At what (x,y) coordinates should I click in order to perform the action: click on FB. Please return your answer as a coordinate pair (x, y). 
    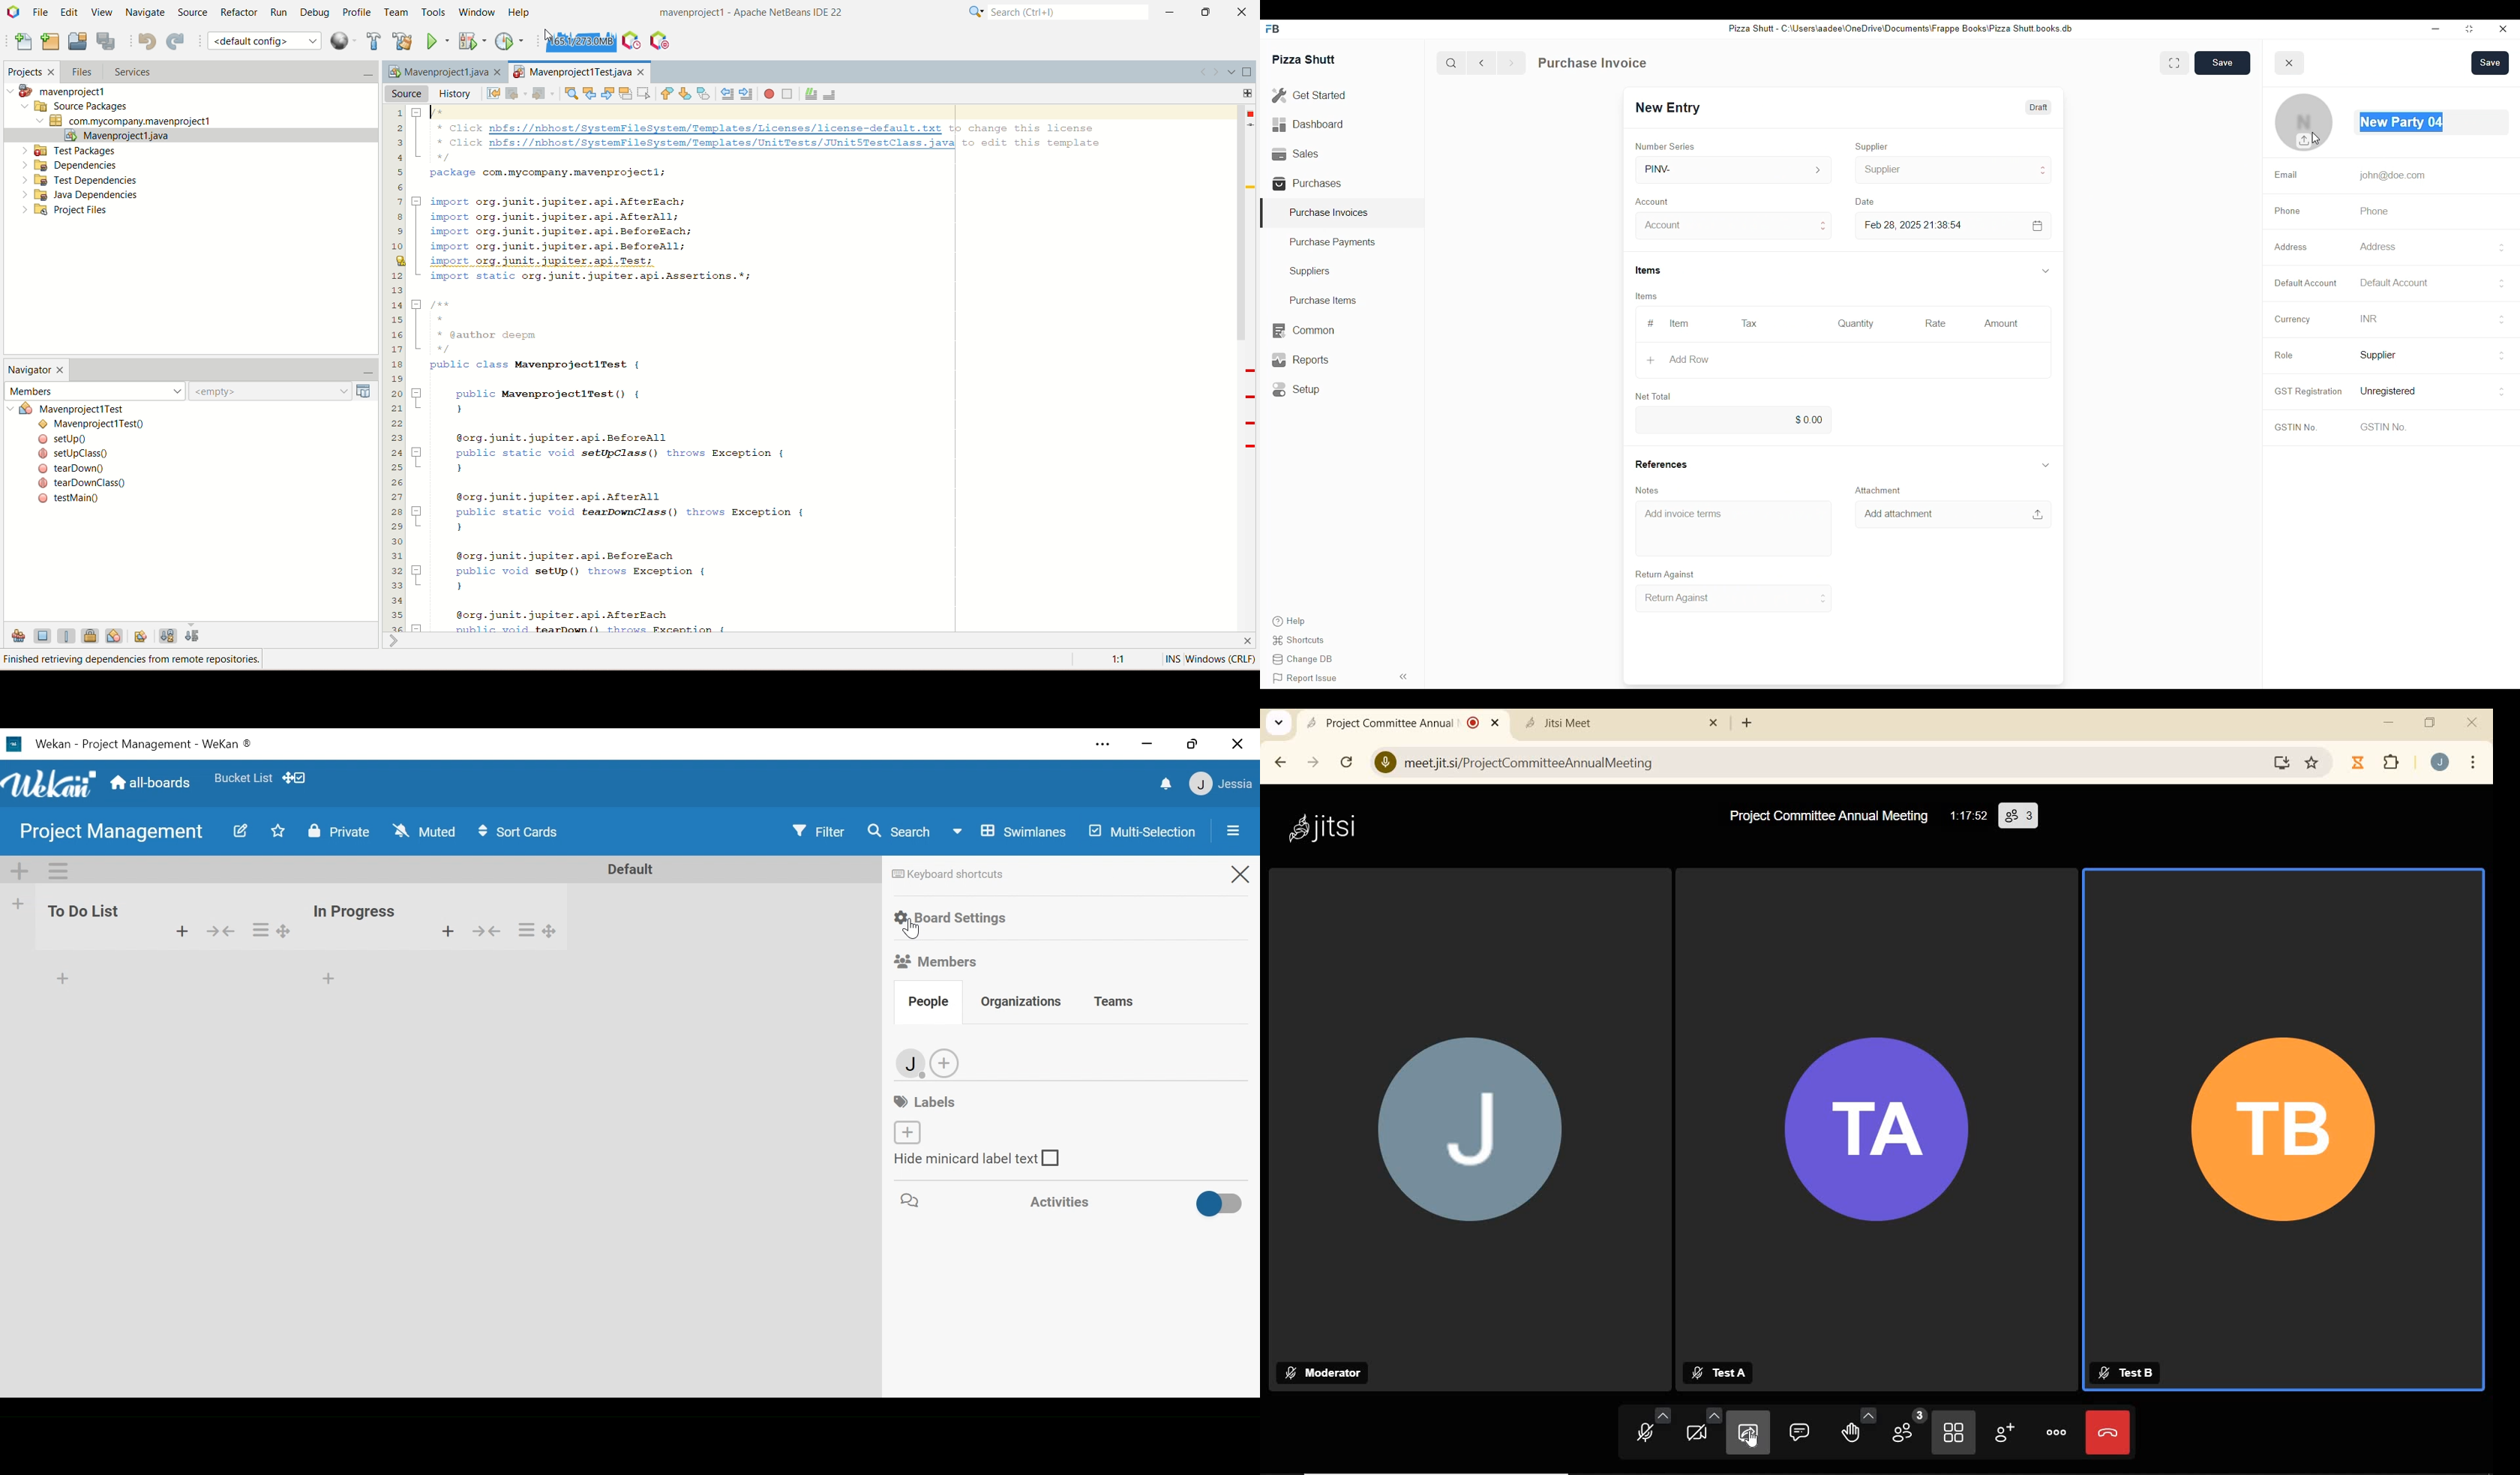
    Looking at the image, I should click on (1274, 29).